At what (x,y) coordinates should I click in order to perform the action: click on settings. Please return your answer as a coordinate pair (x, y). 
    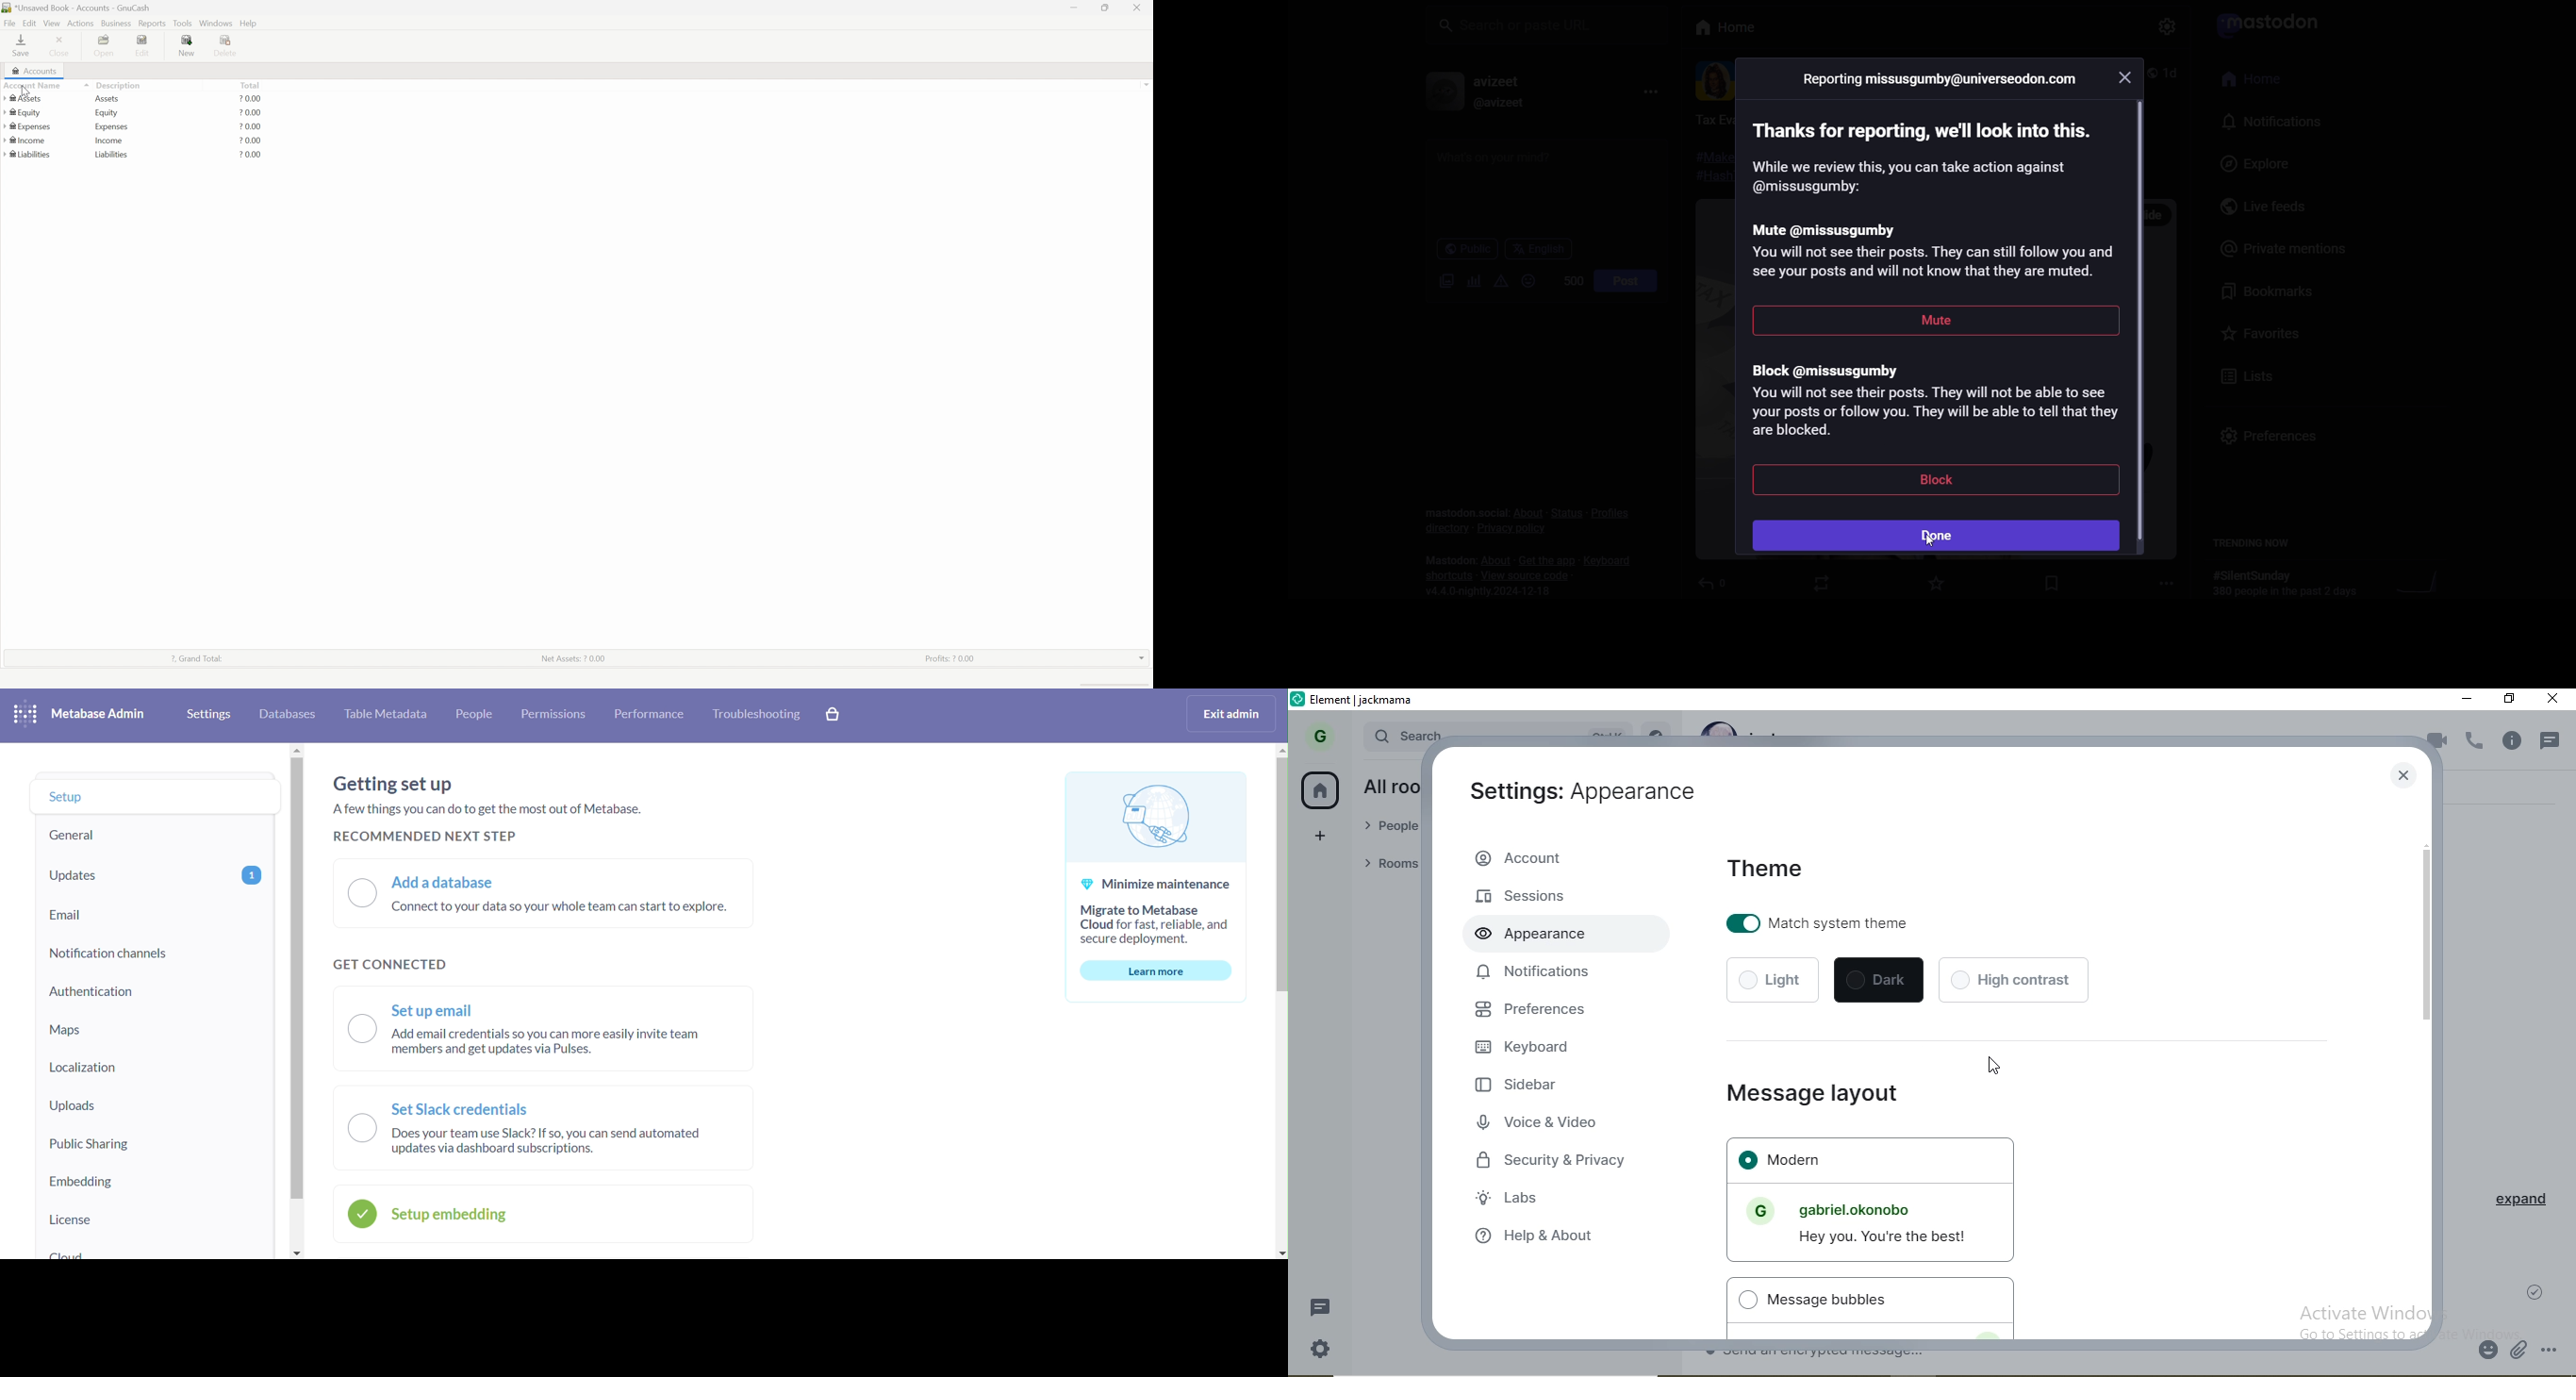
    Looking at the image, I should click on (1320, 1349).